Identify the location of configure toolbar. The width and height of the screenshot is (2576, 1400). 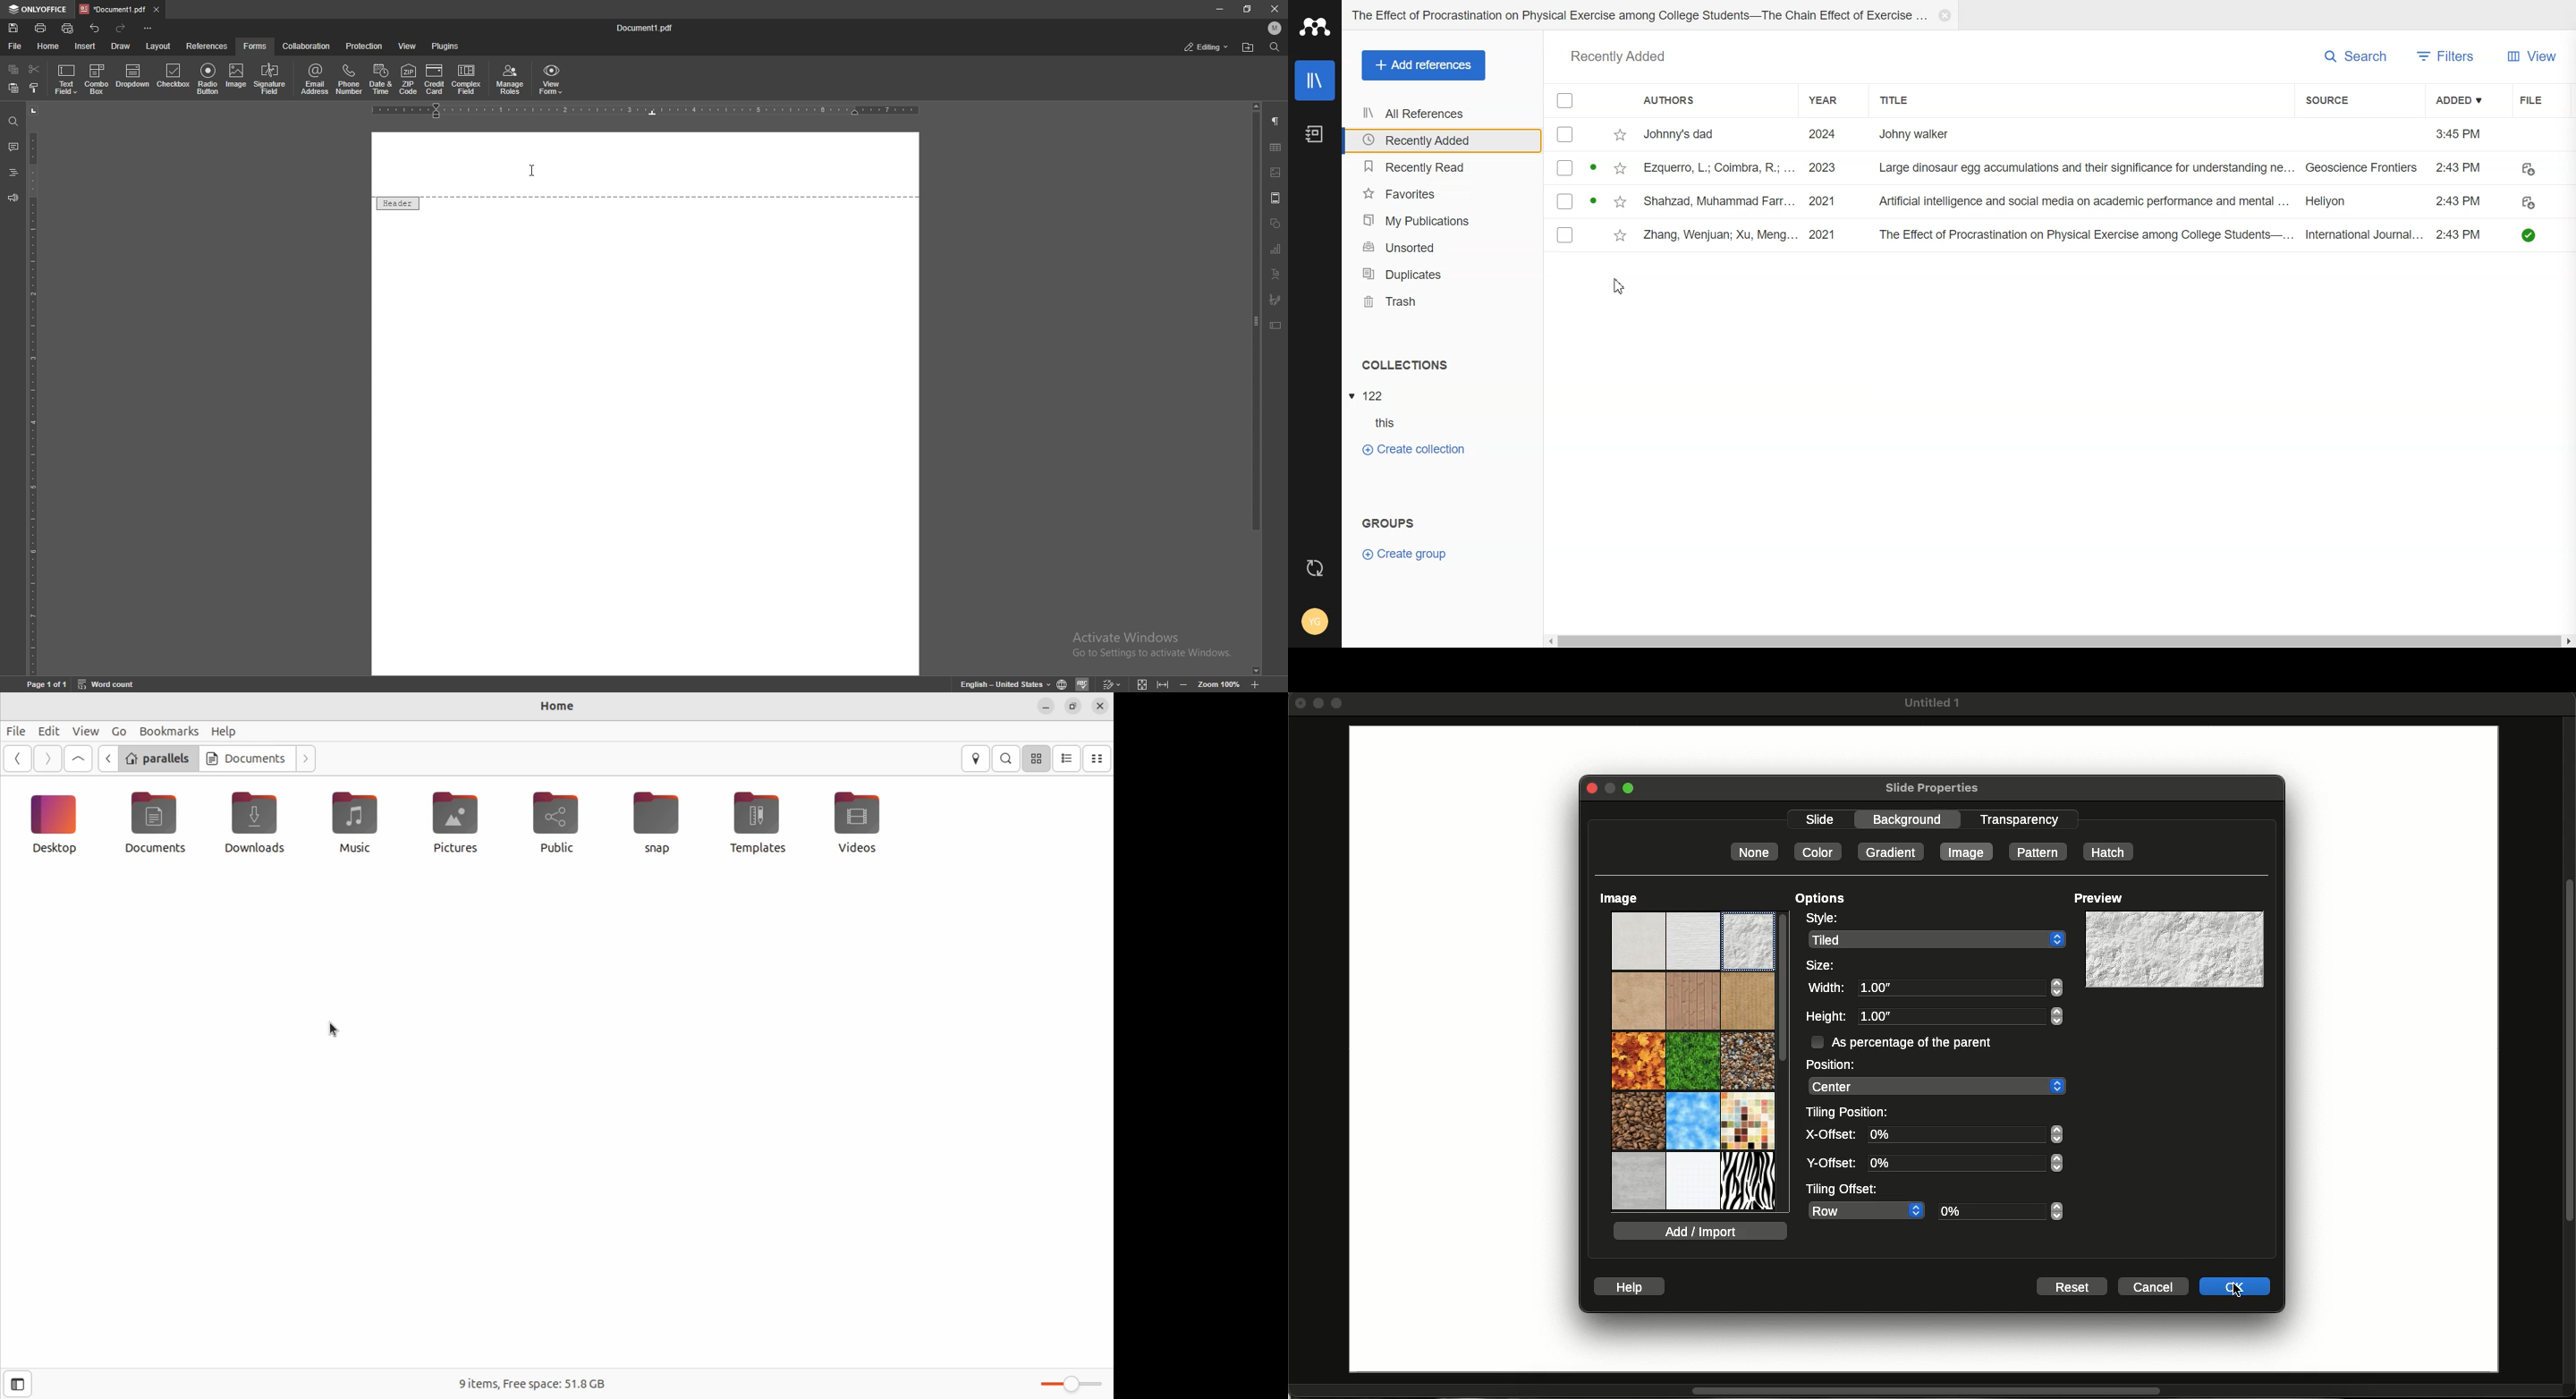
(148, 28).